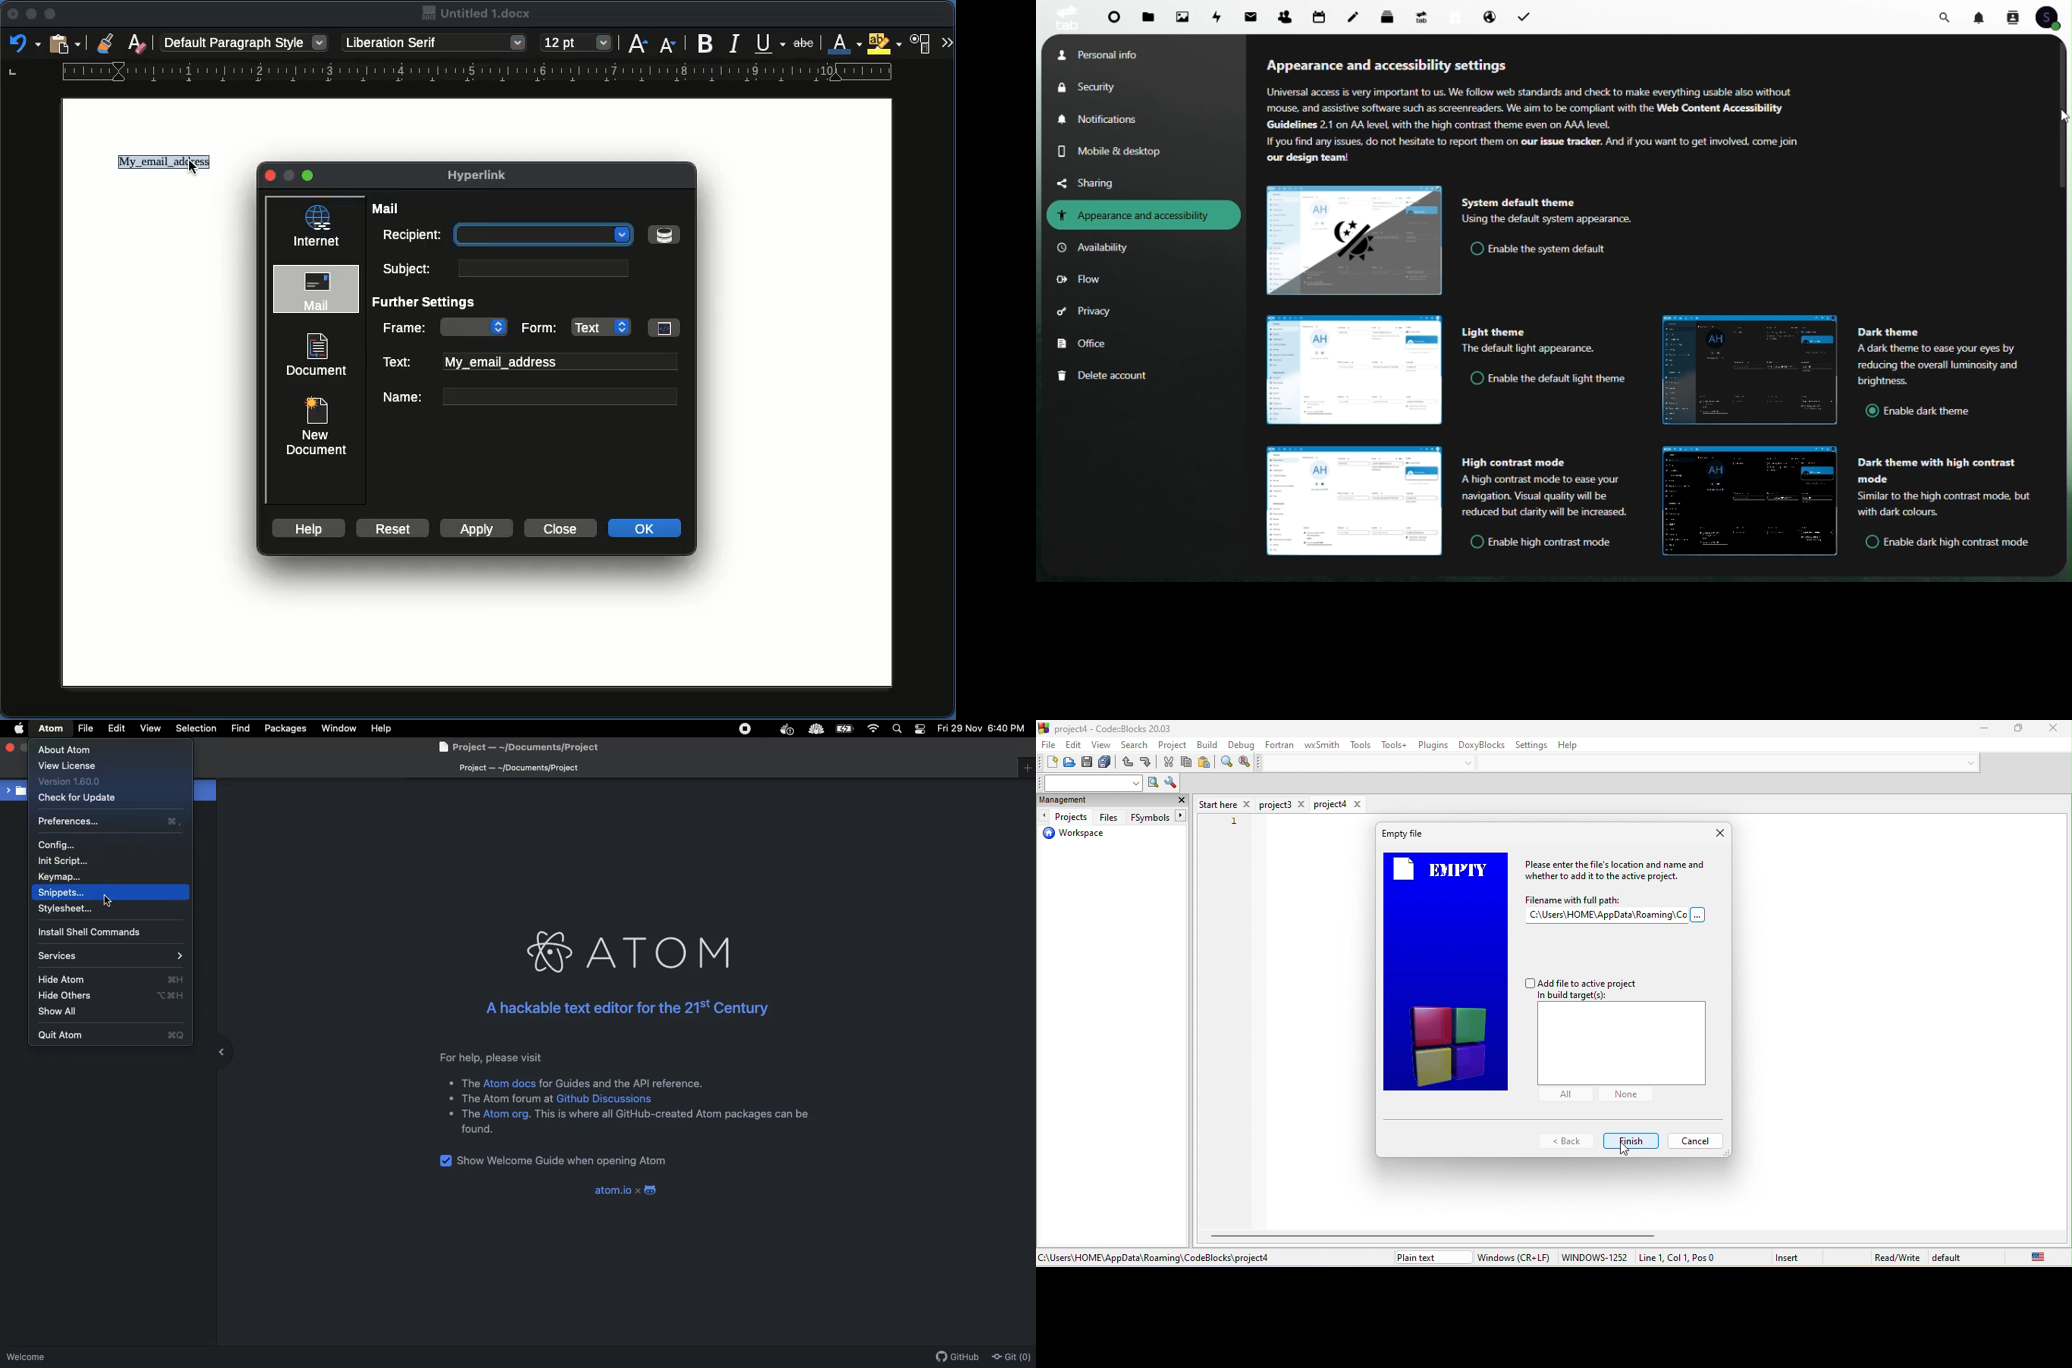 The height and width of the screenshot is (1372, 2072). I want to click on Help, so click(307, 528).